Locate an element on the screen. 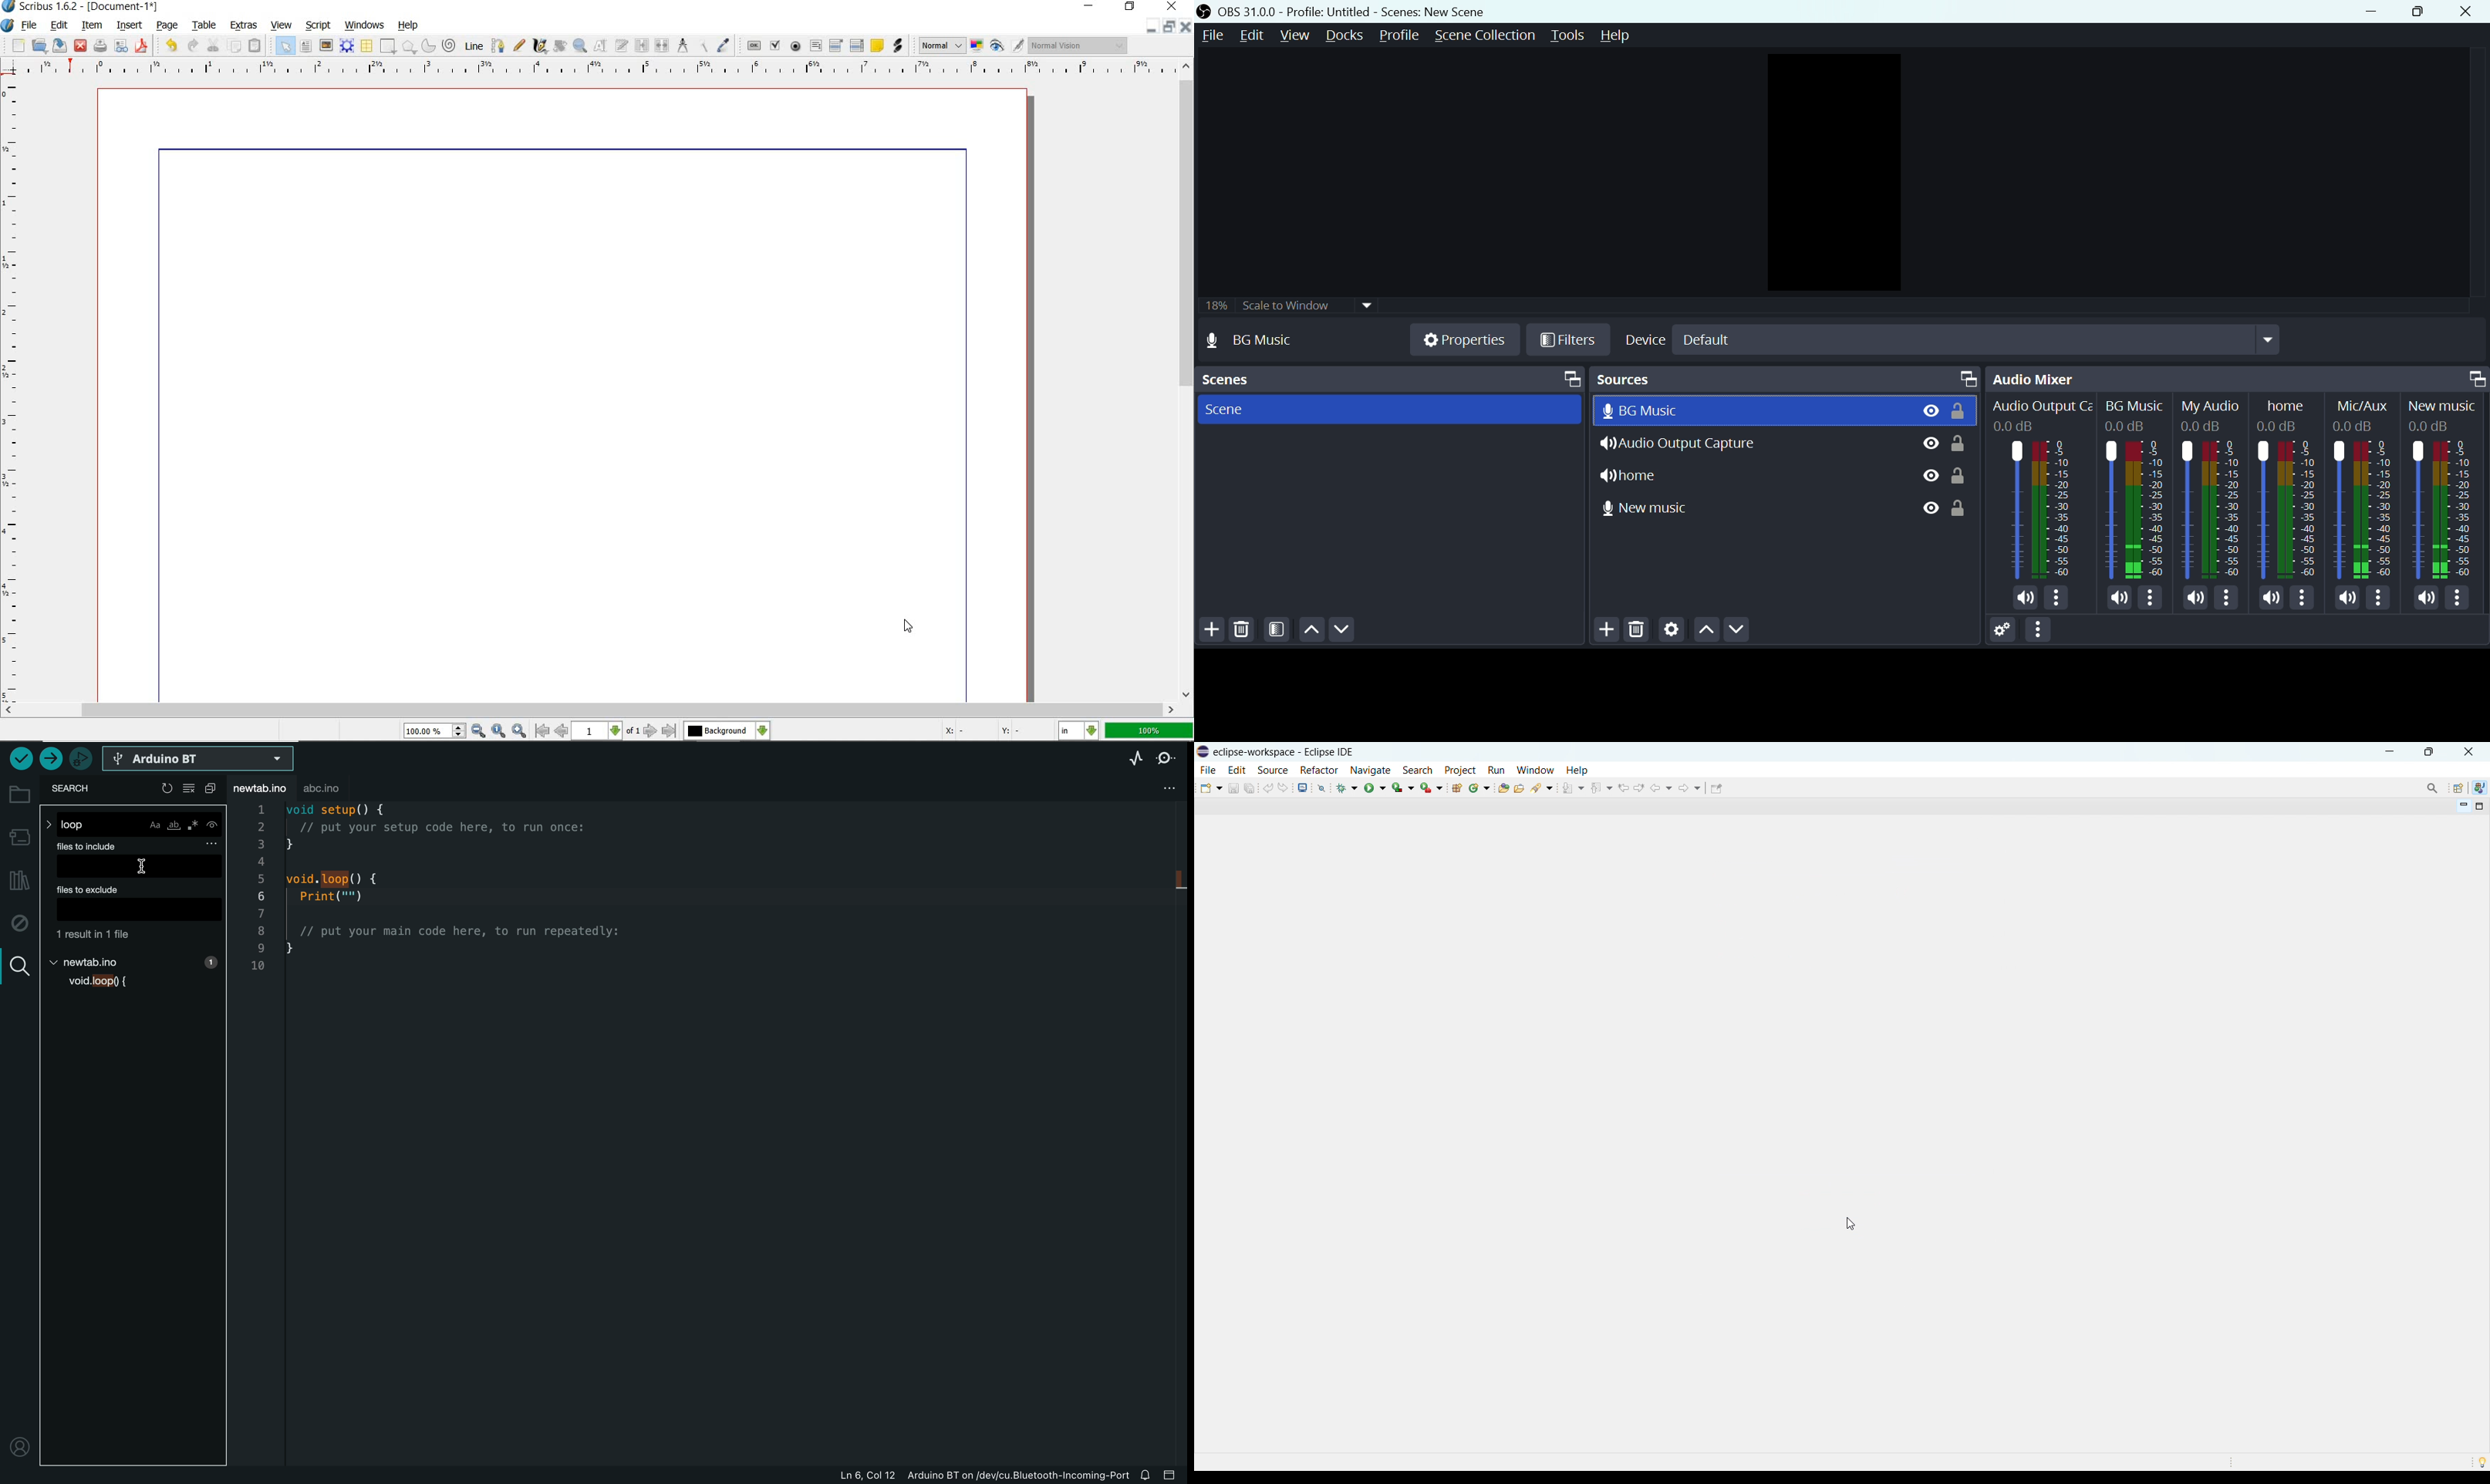  cursor is located at coordinates (906, 628).